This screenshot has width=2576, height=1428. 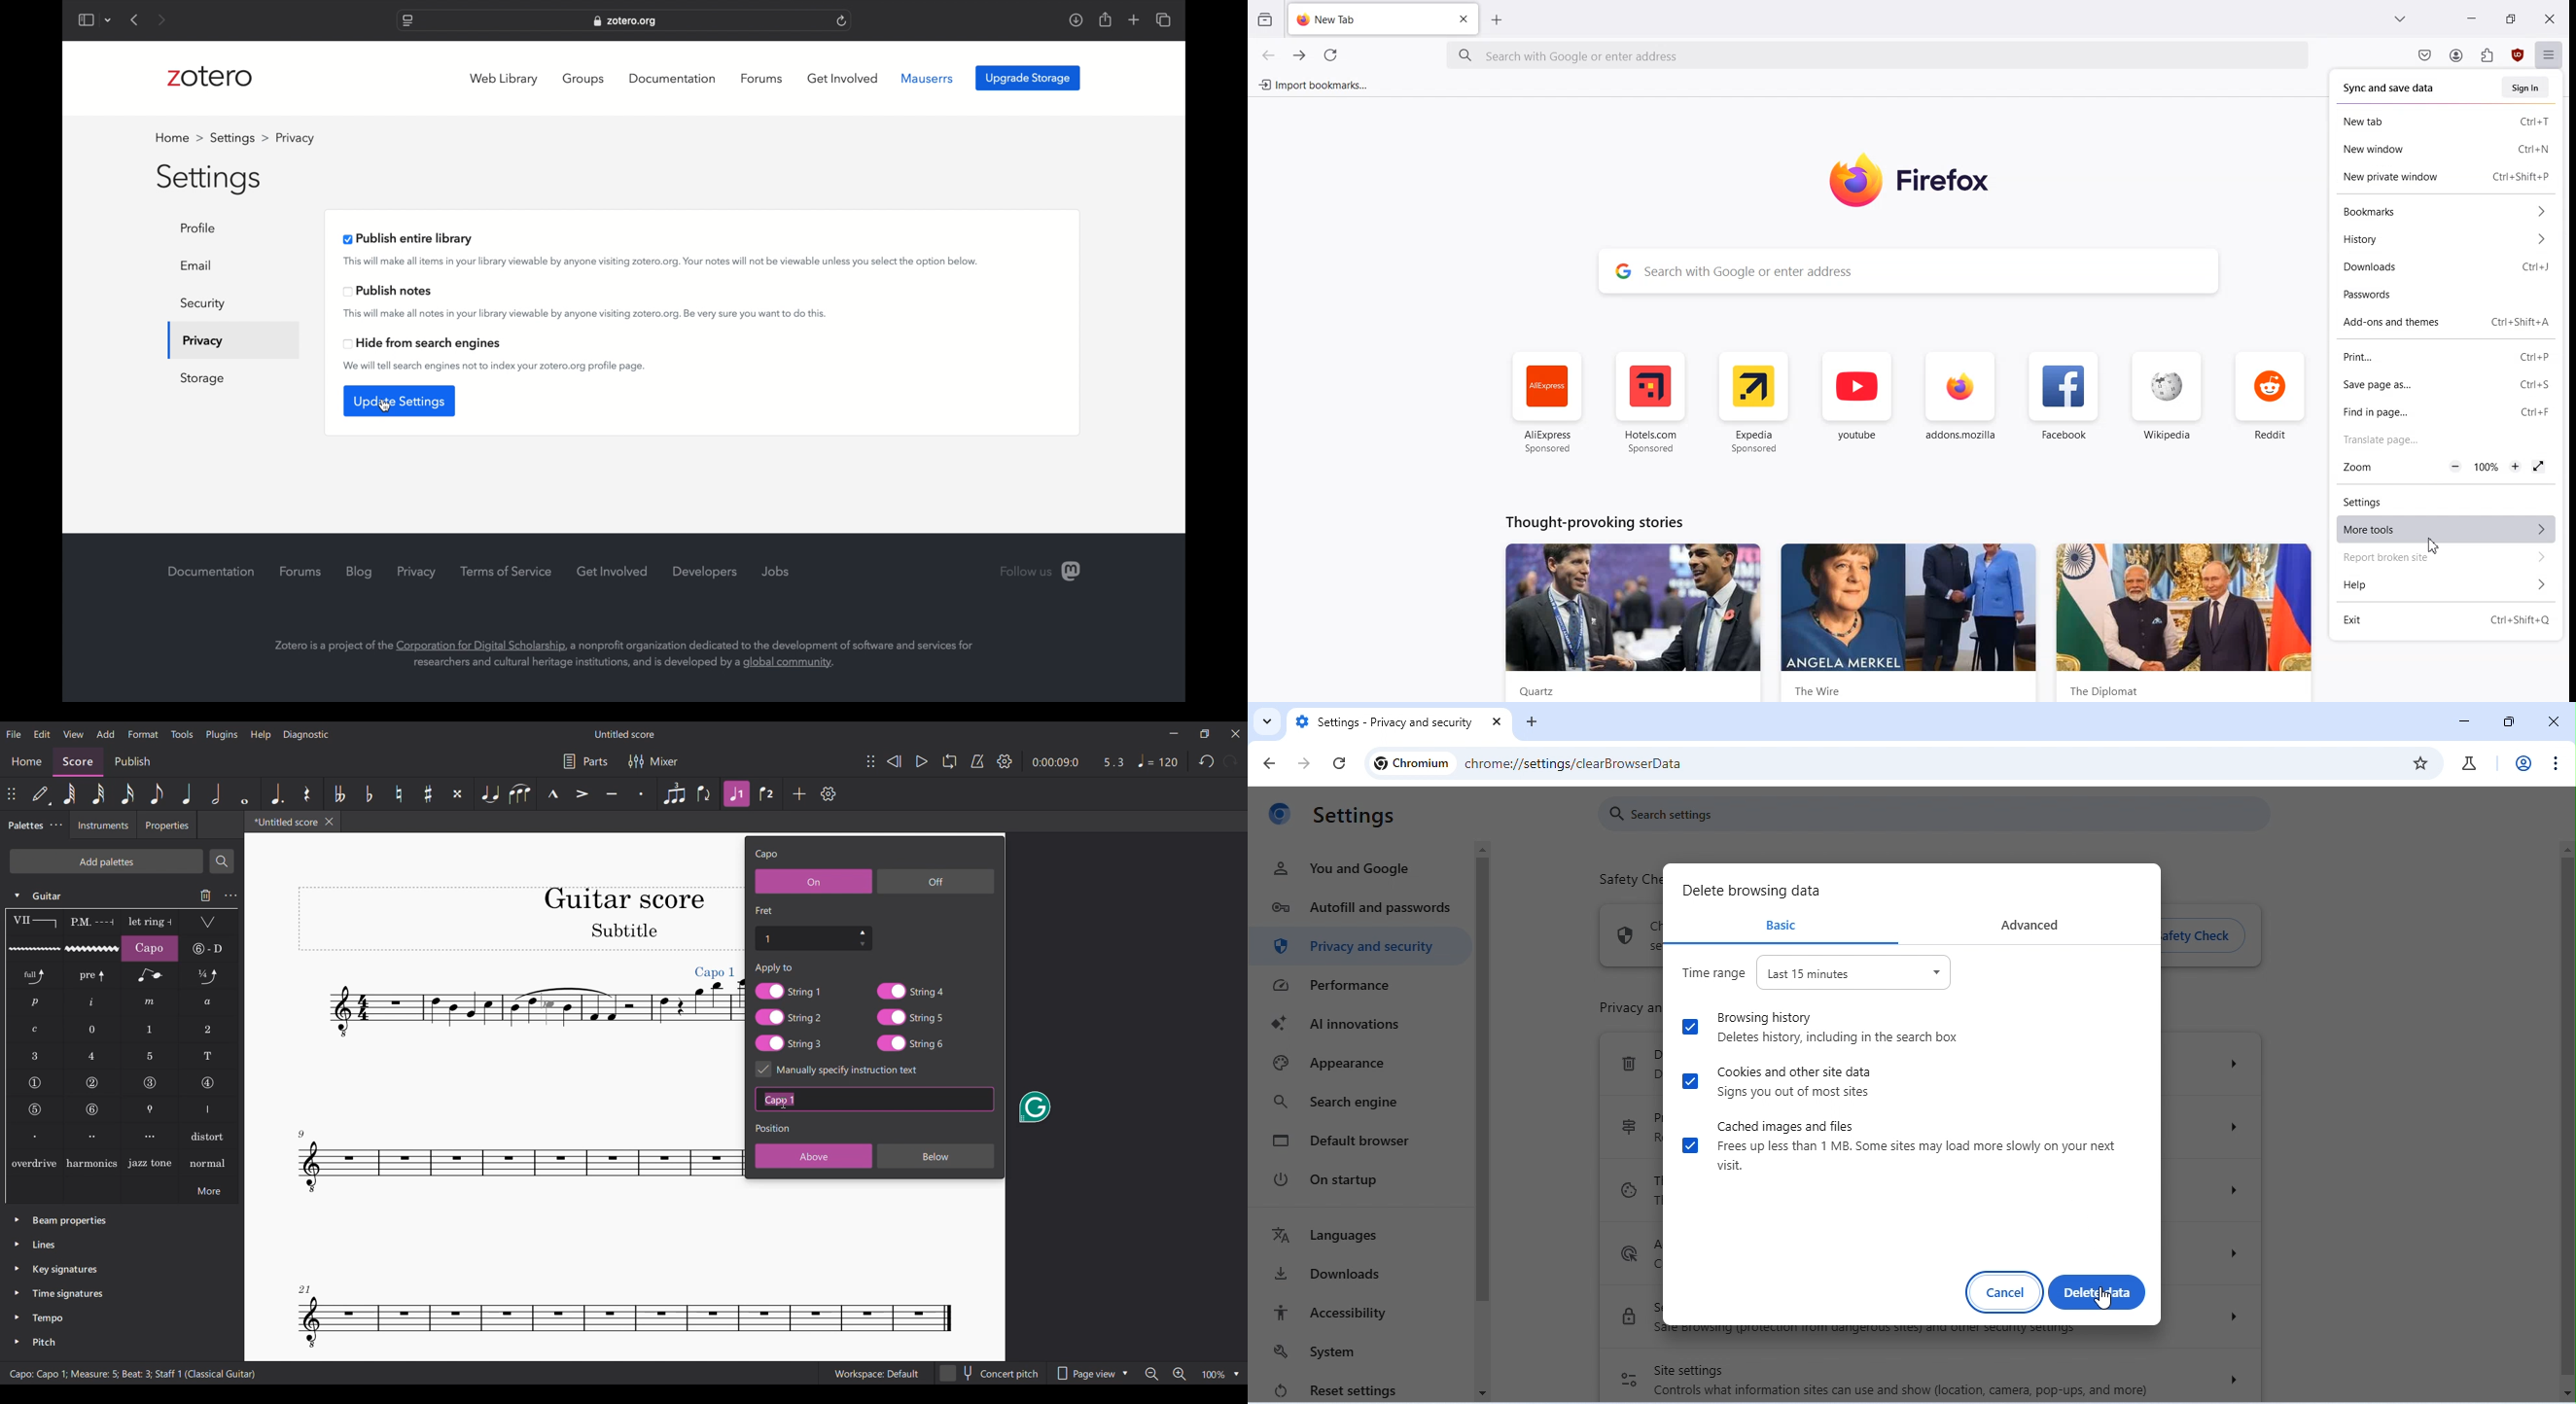 What do you see at coordinates (339, 794) in the screenshot?
I see `Toggle double flat` at bounding box center [339, 794].